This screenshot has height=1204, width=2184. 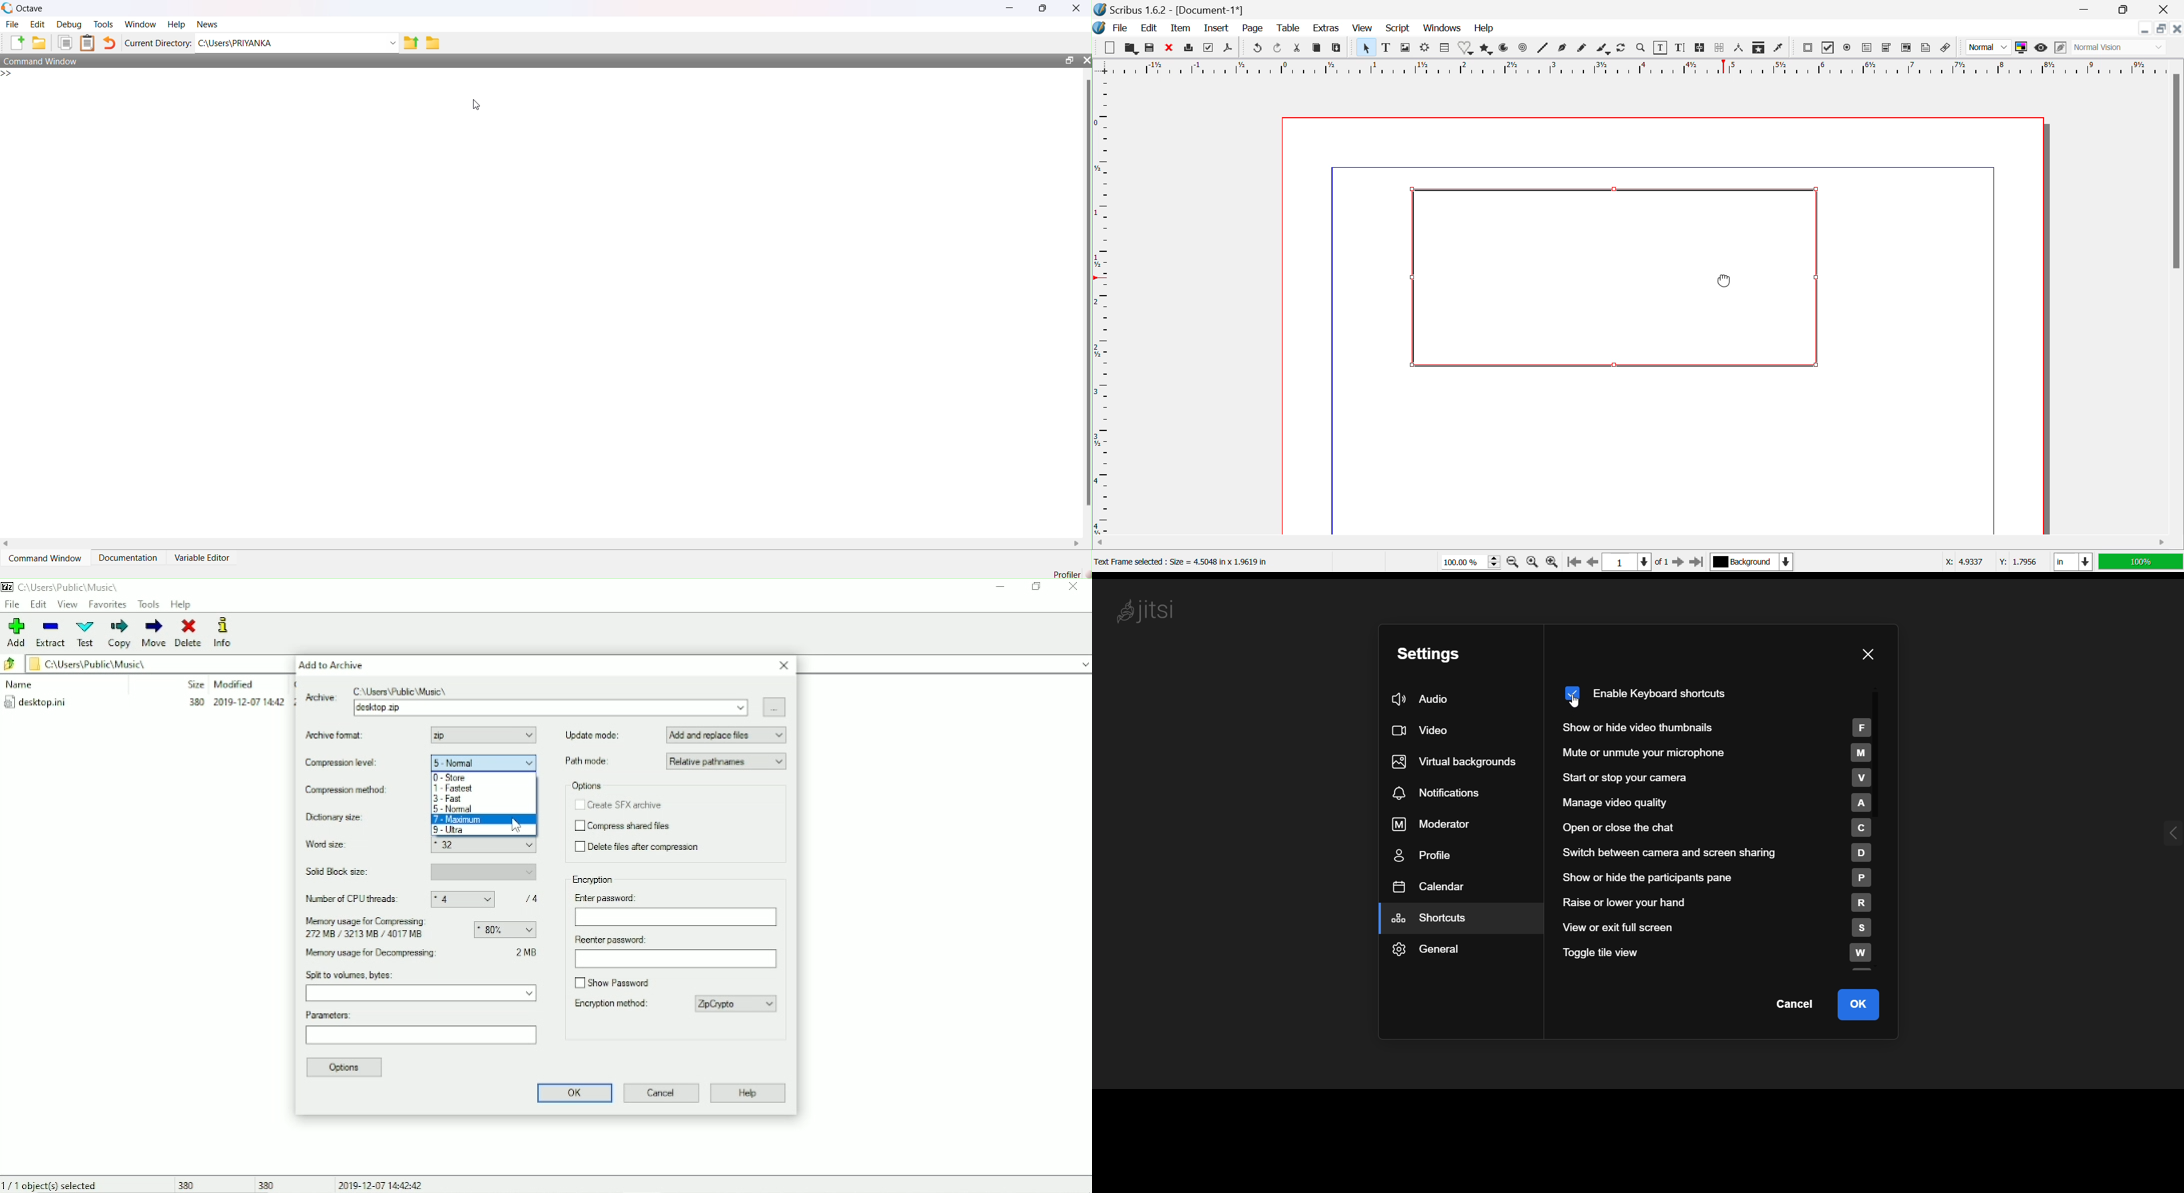 I want to click on Copy Item Properties, so click(x=1760, y=48).